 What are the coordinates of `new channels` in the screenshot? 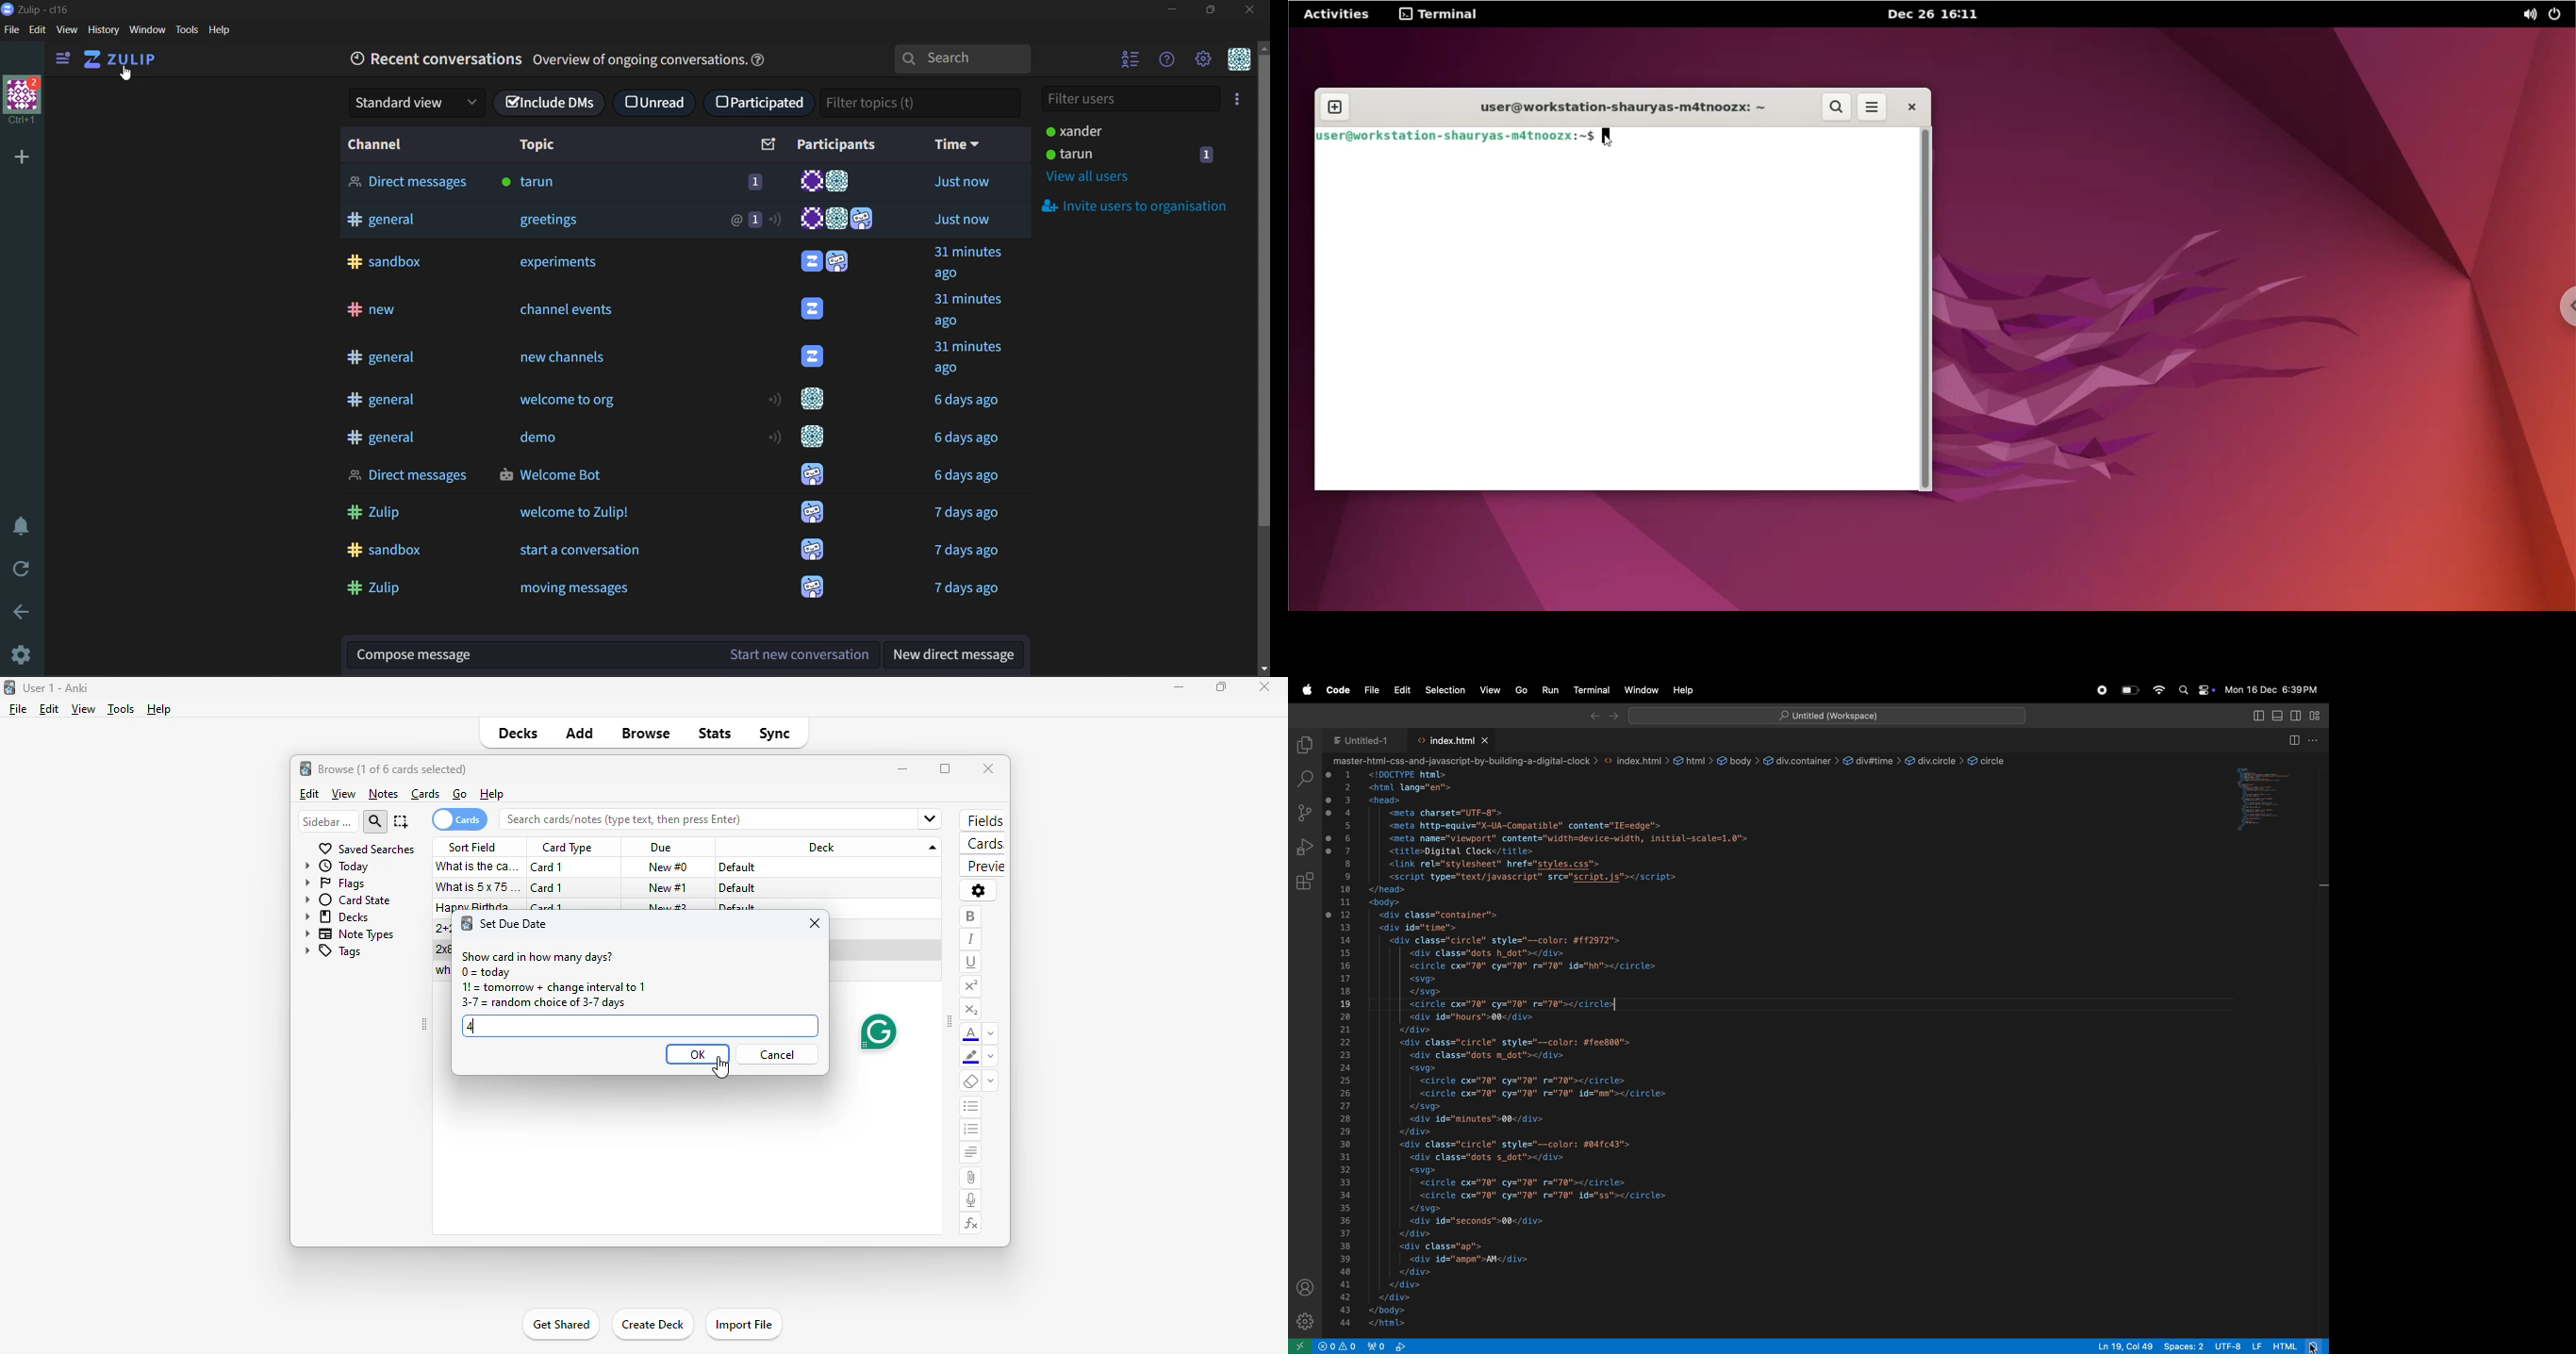 It's located at (566, 358).